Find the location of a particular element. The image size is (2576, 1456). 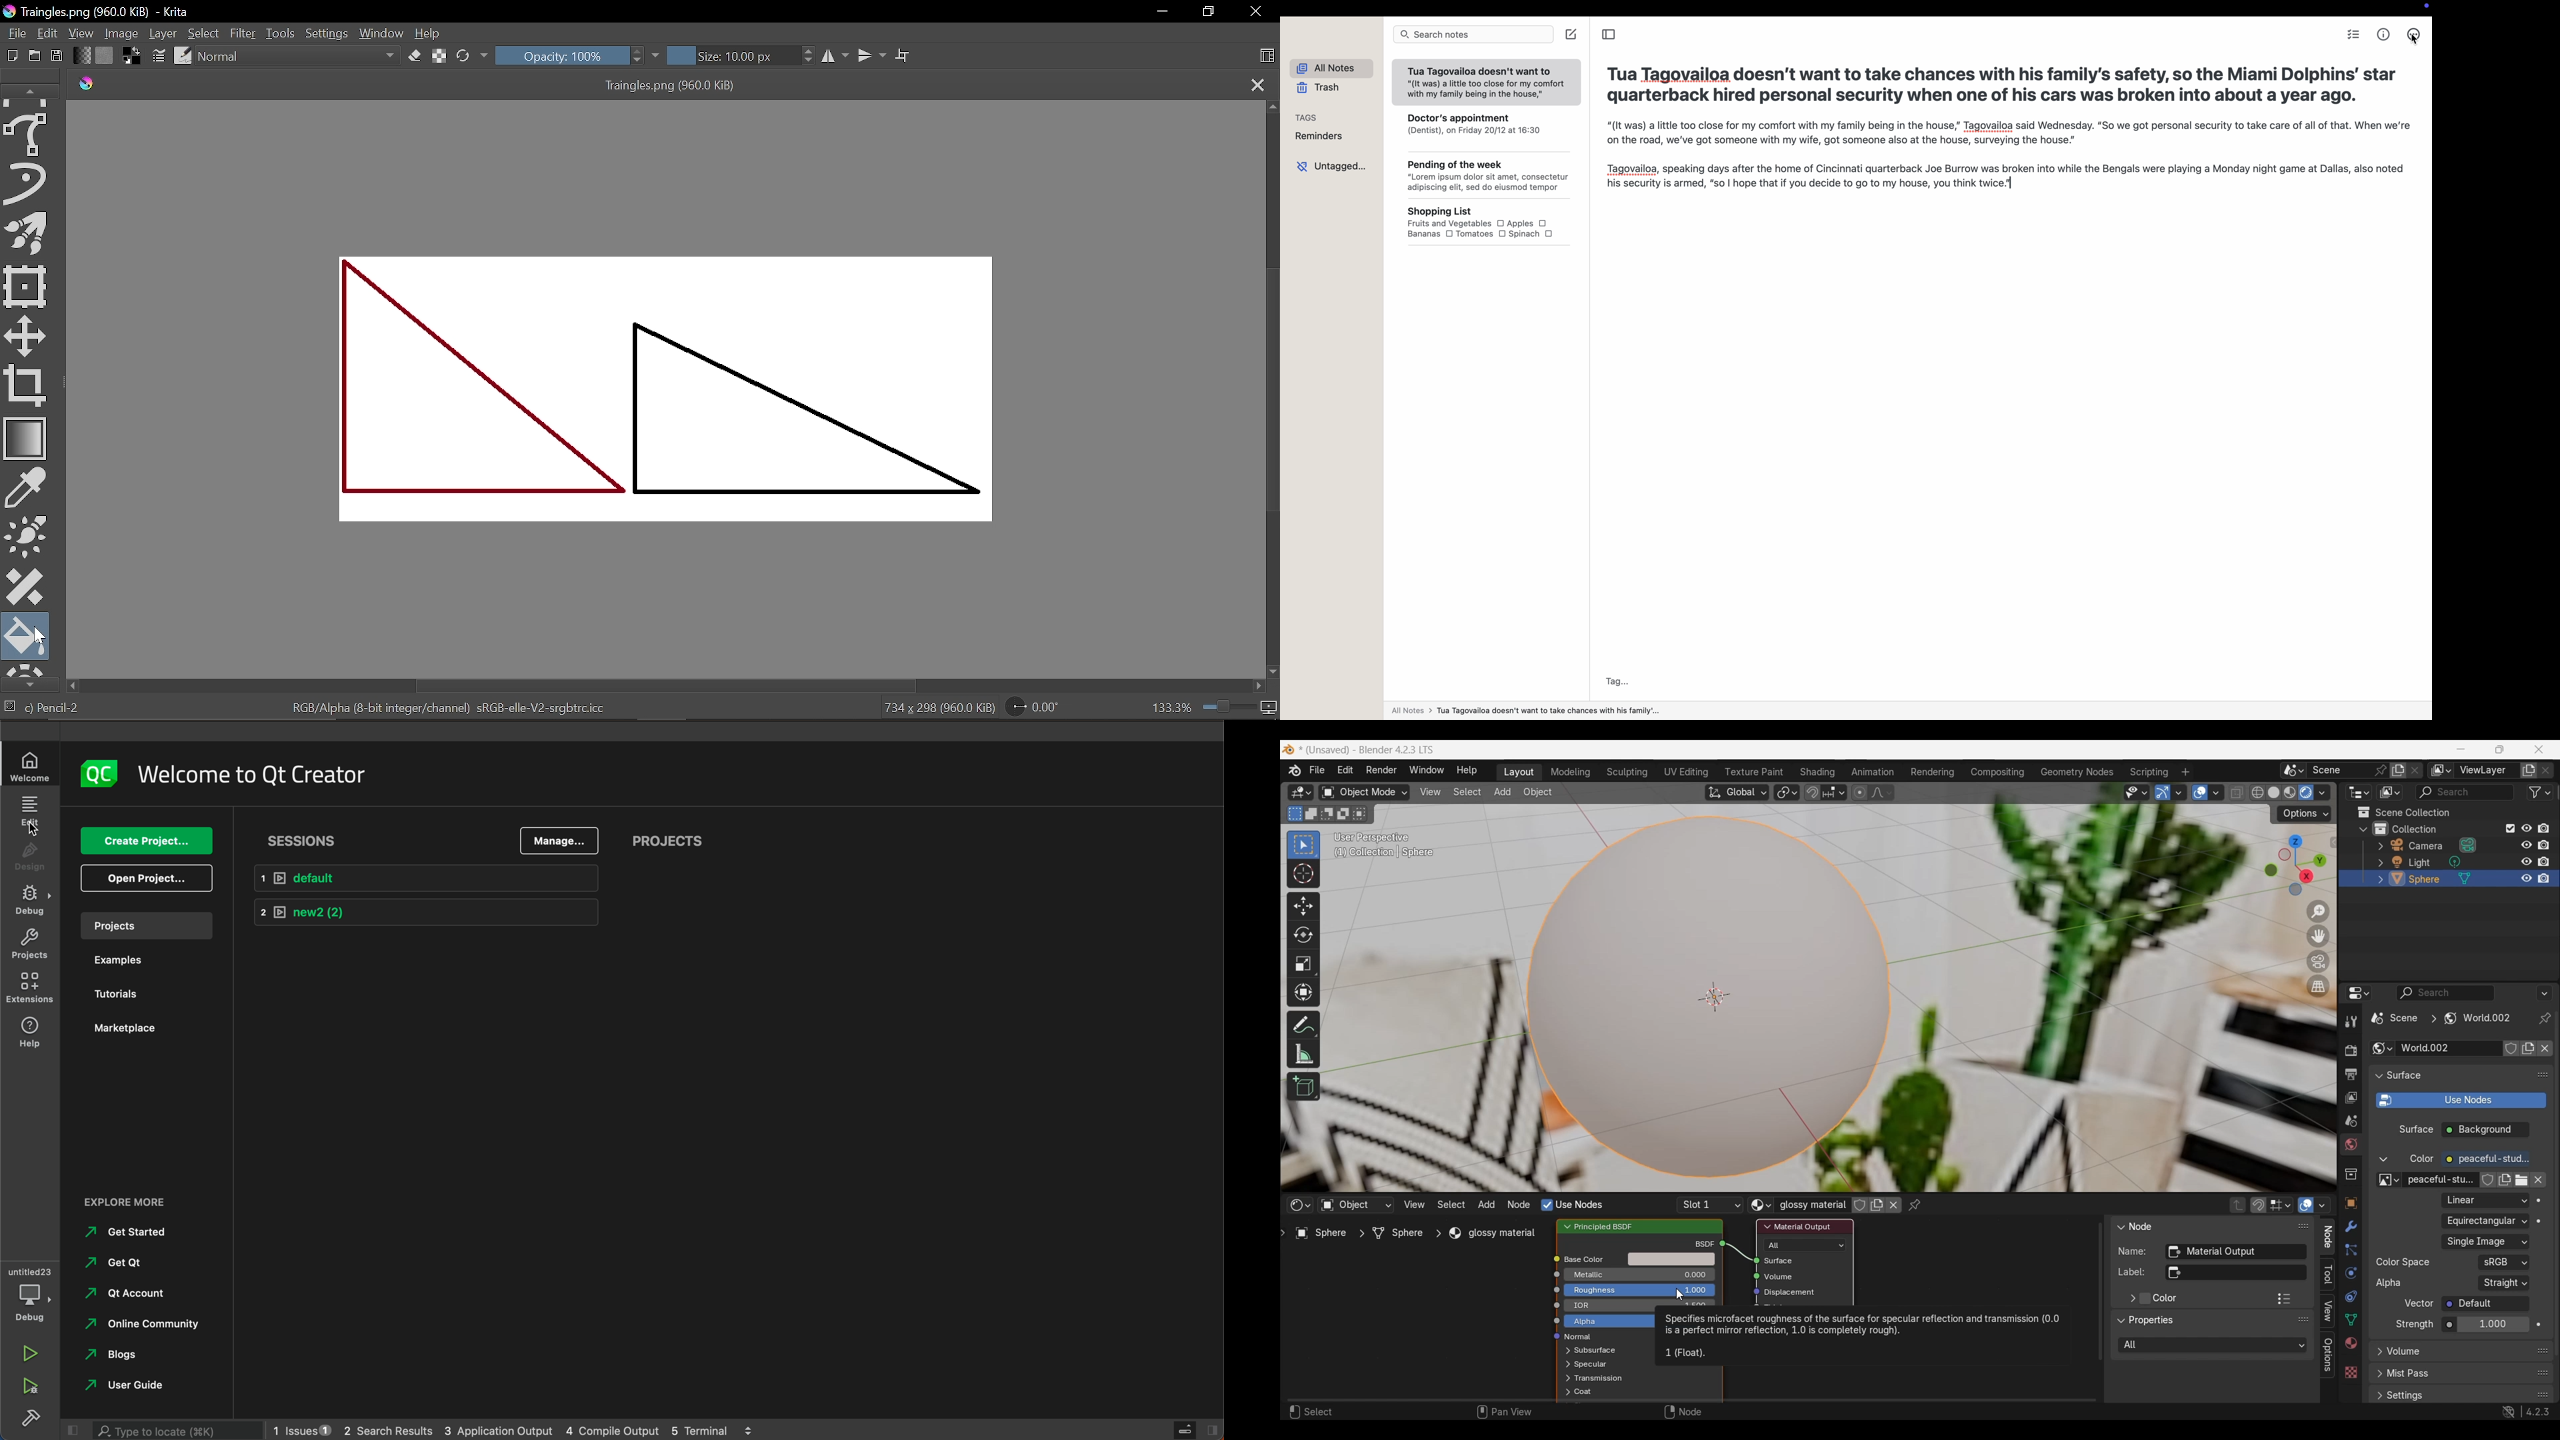

c) Pencil-2 is located at coordinates (53, 708).